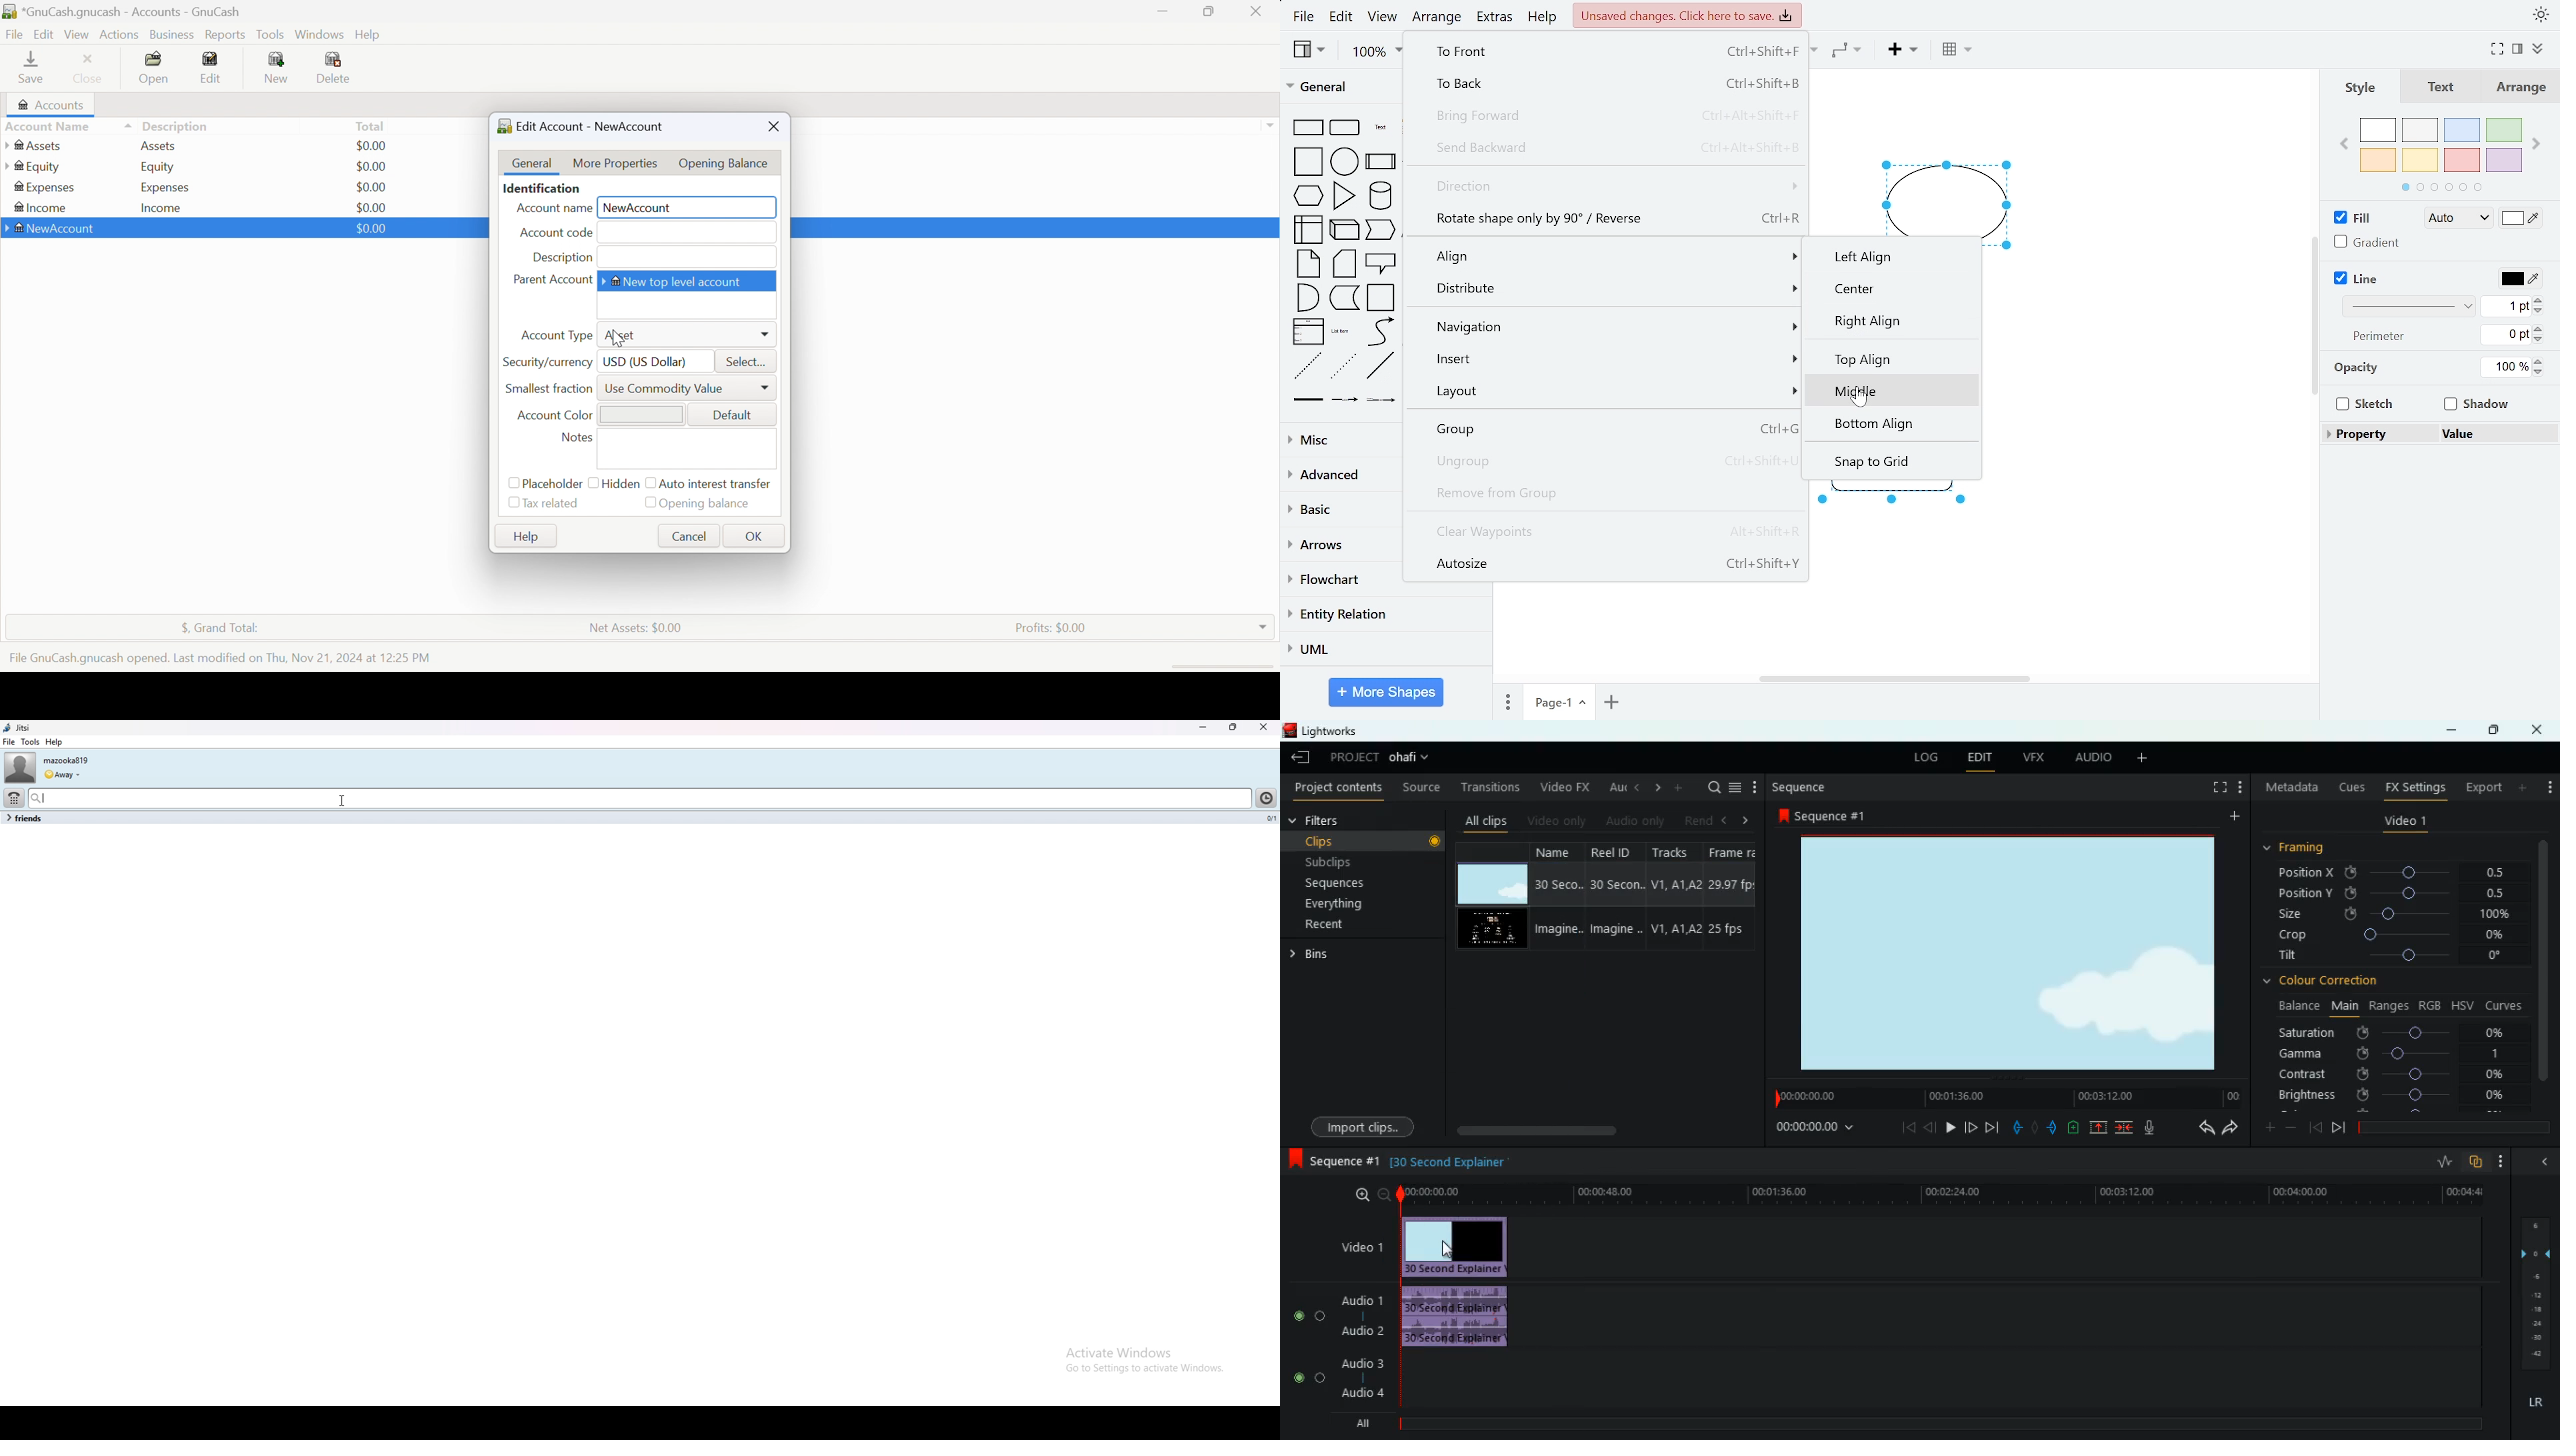 The height and width of the screenshot is (1456, 2576). Describe the element at coordinates (31, 742) in the screenshot. I see `tools` at that location.